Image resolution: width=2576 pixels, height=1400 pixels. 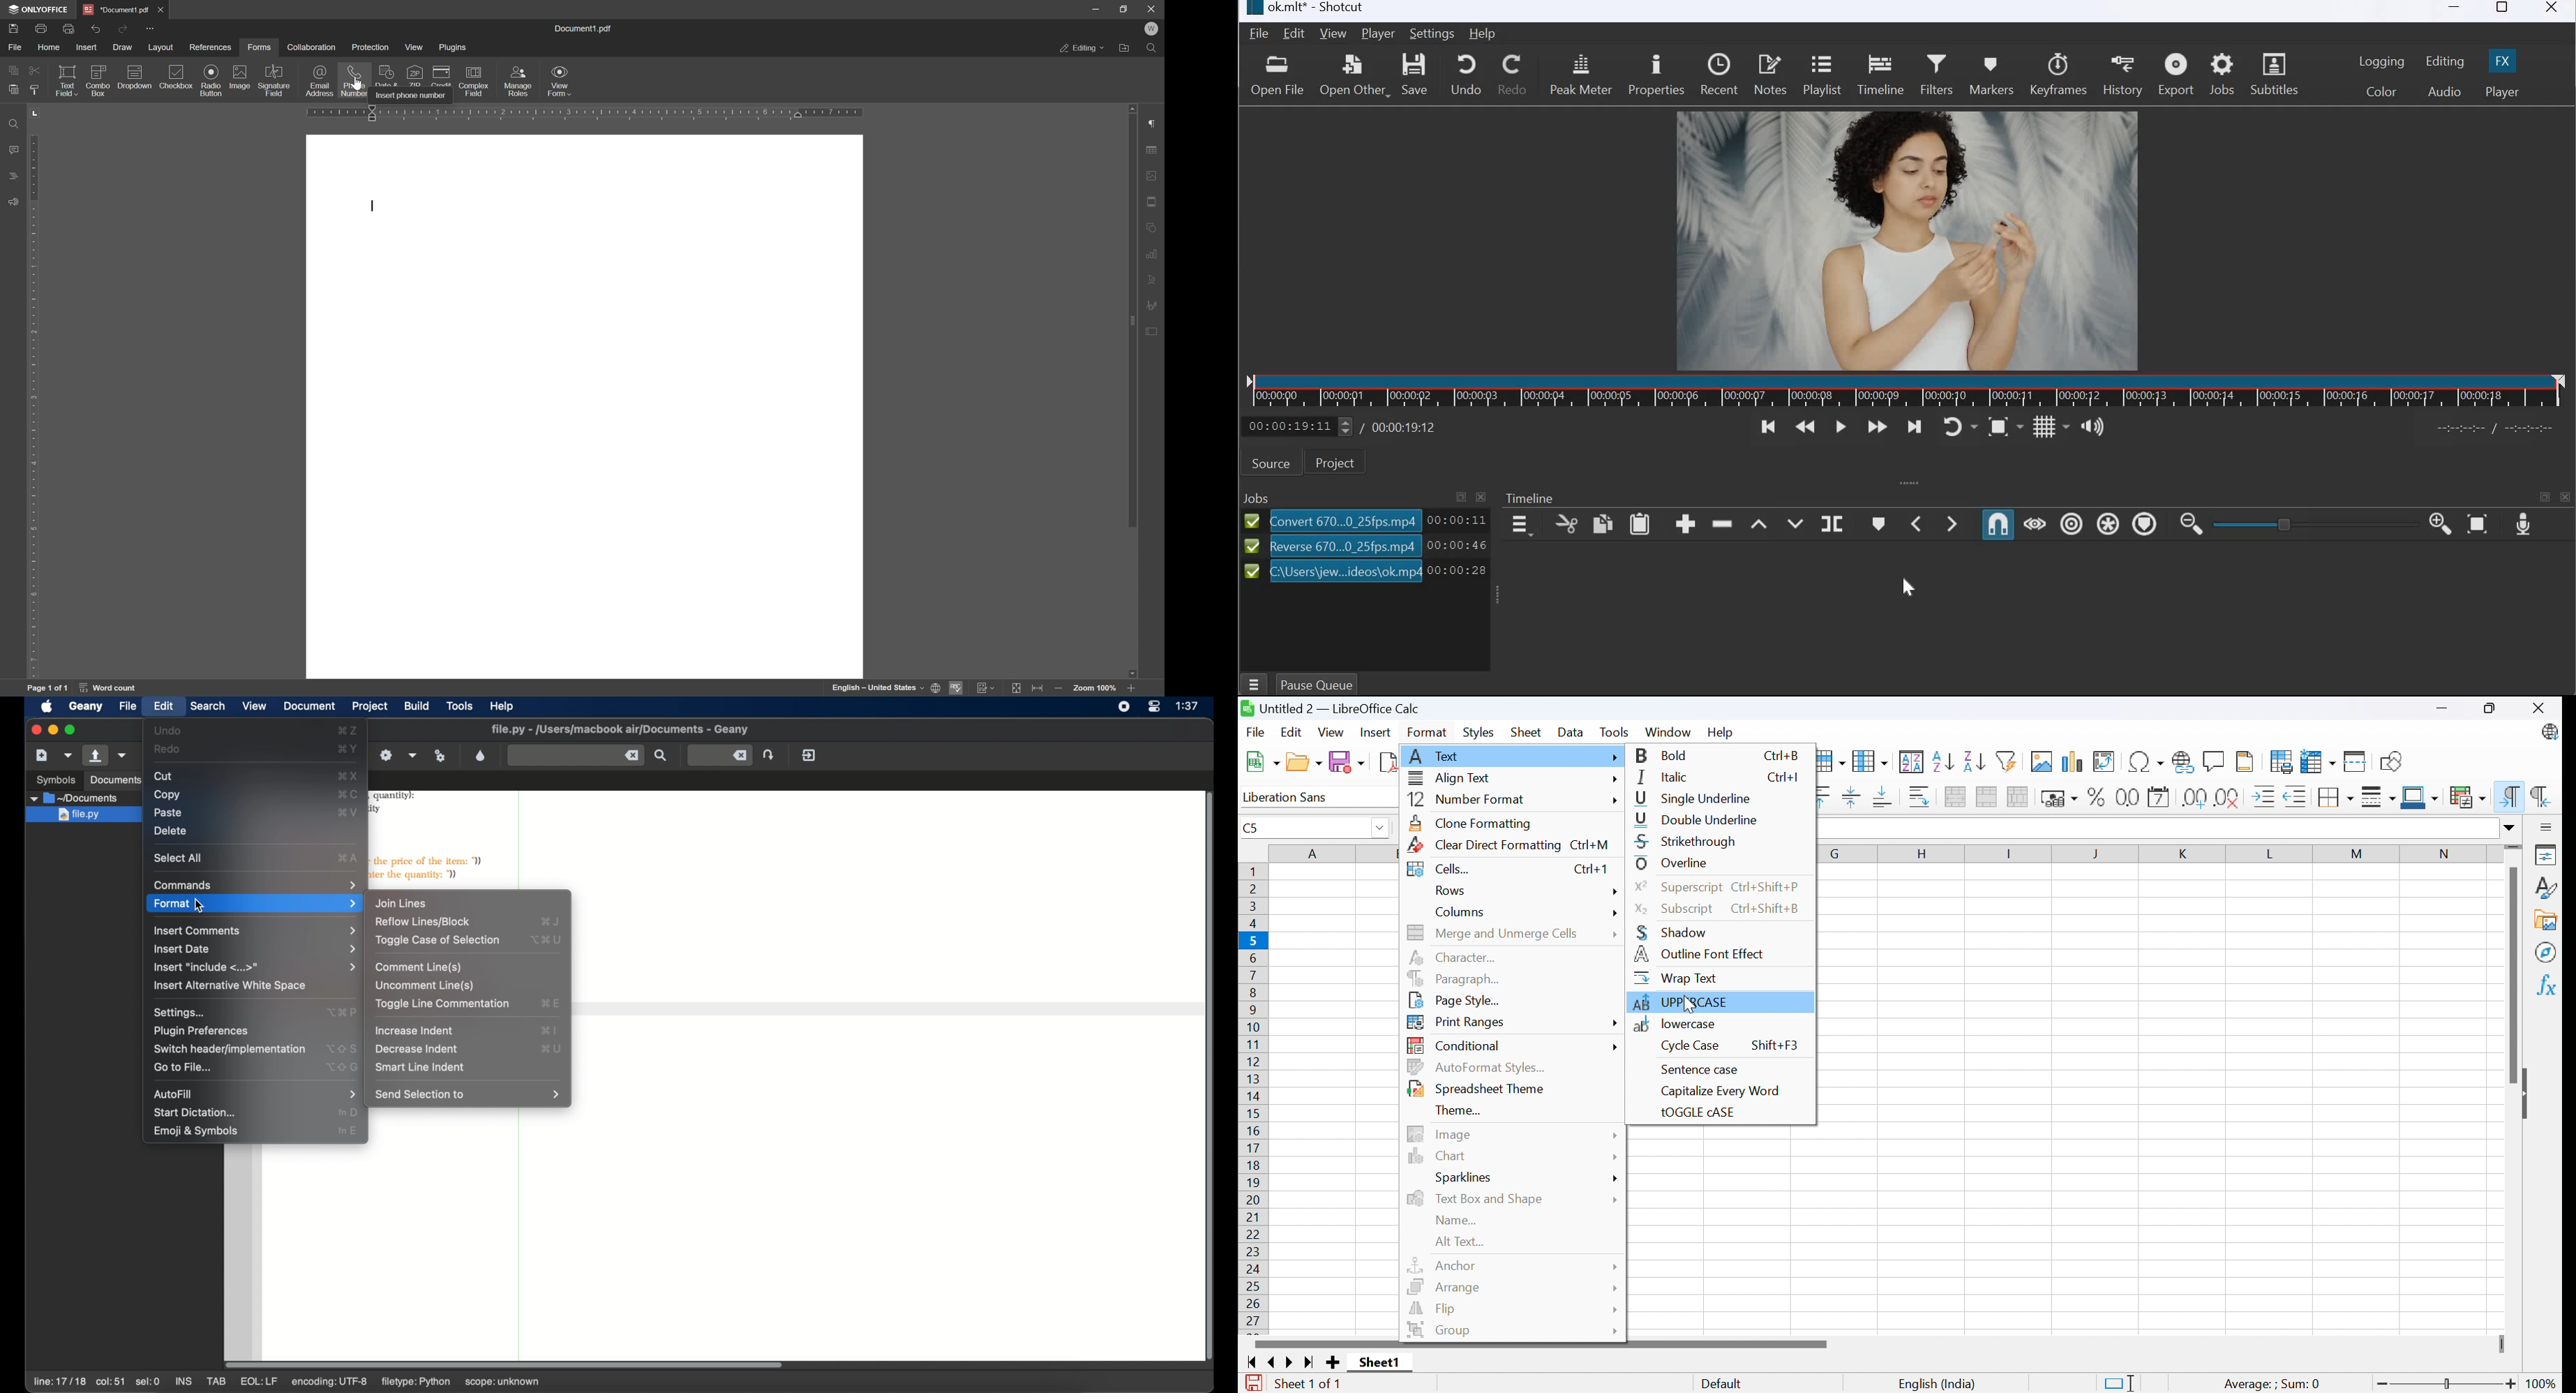 I want to click on cursor, so click(x=359, y=84).